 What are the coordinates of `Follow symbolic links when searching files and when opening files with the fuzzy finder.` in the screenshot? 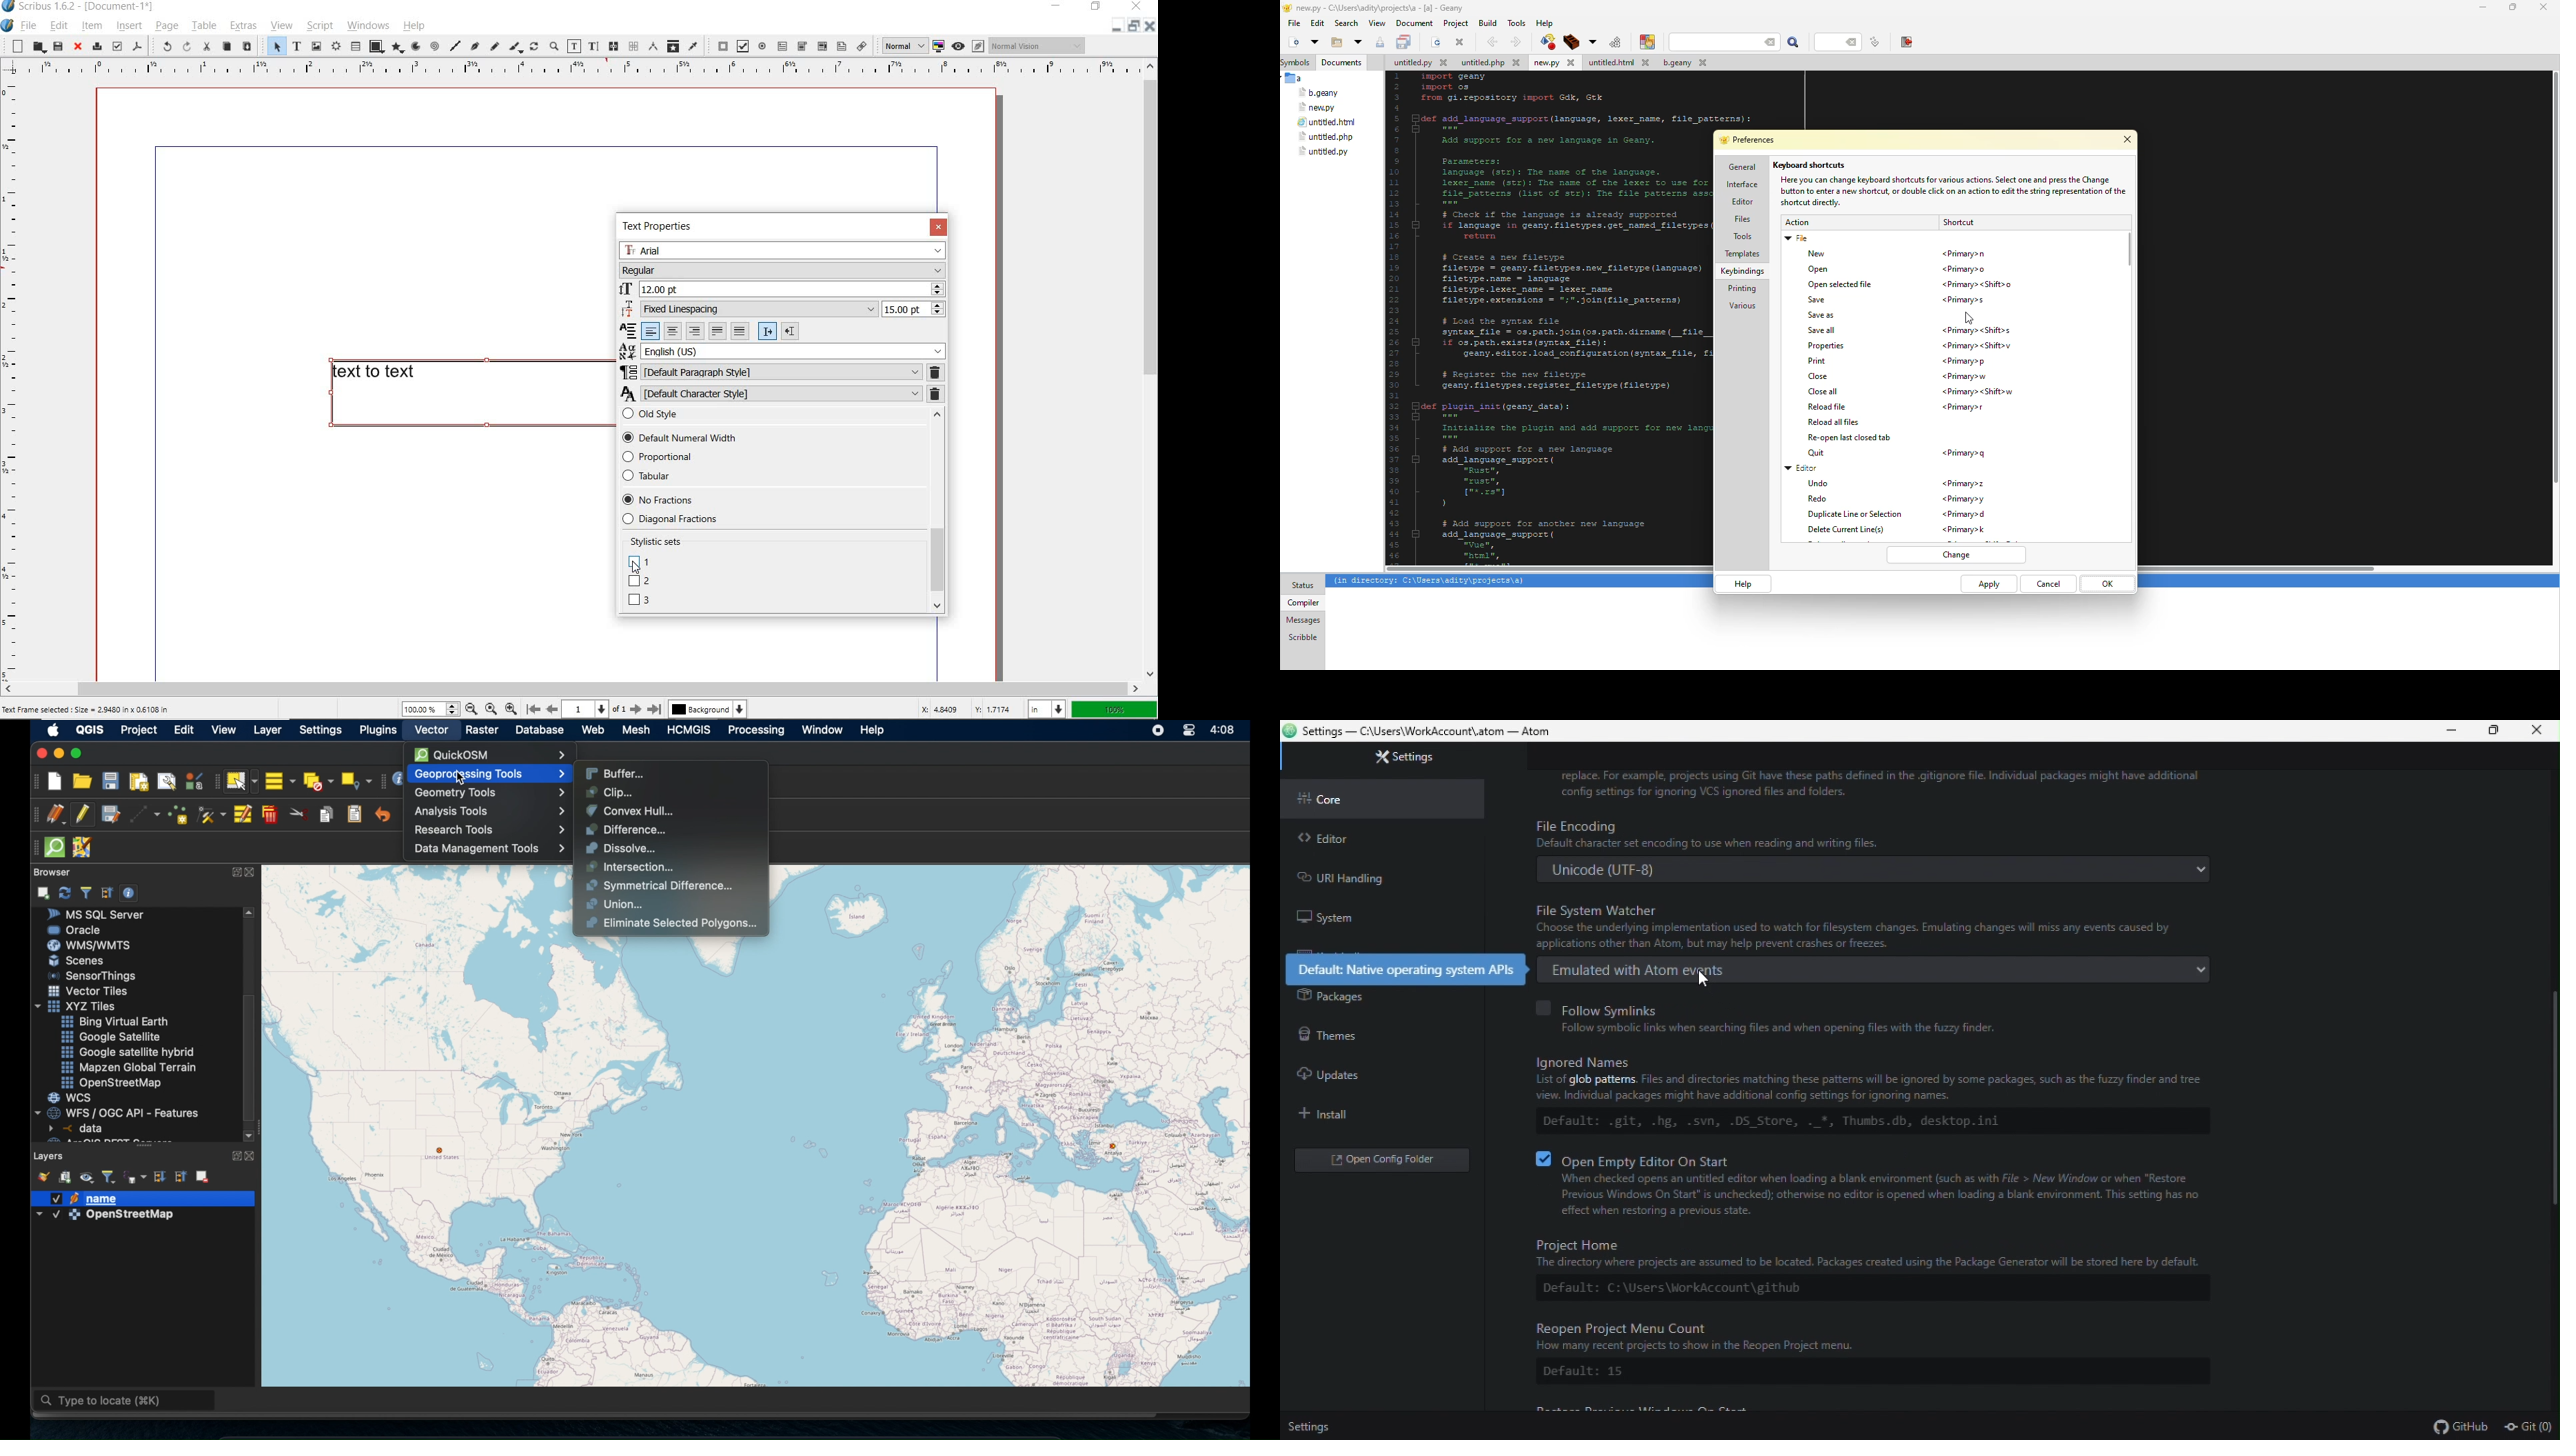 It's located at (1782, 1028).